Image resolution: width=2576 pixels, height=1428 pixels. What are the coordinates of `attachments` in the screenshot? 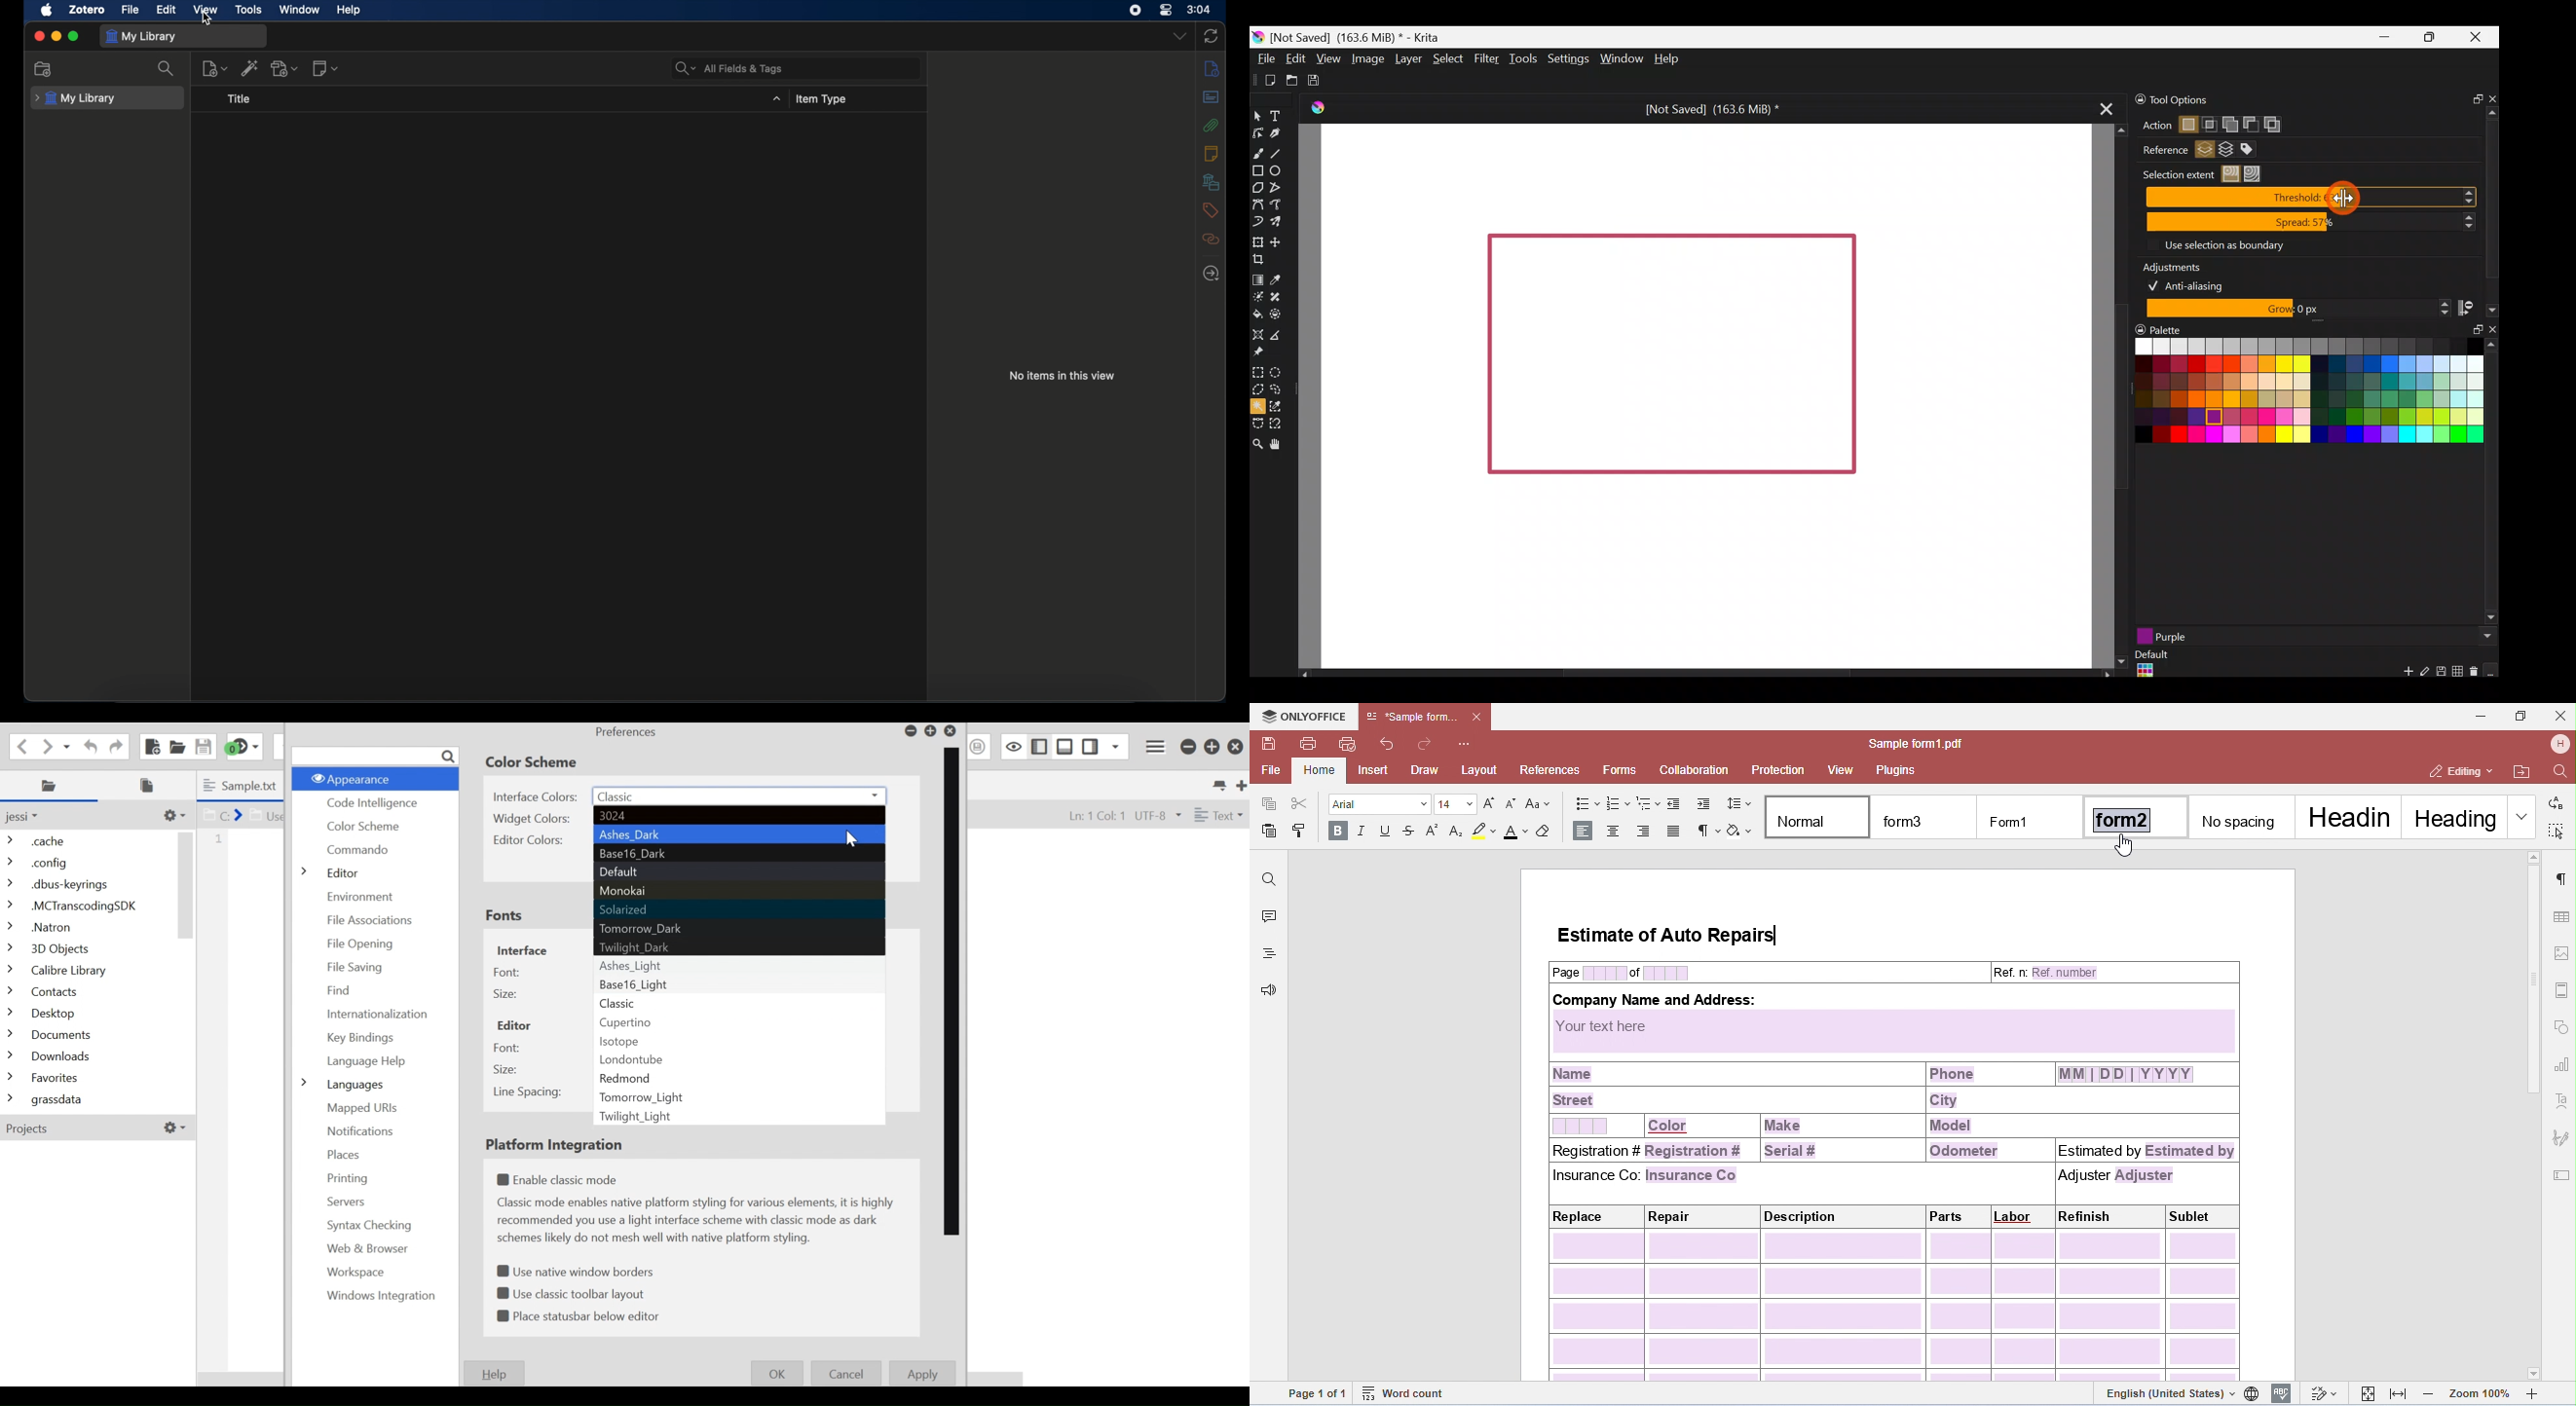 It's located at (1211, 125).